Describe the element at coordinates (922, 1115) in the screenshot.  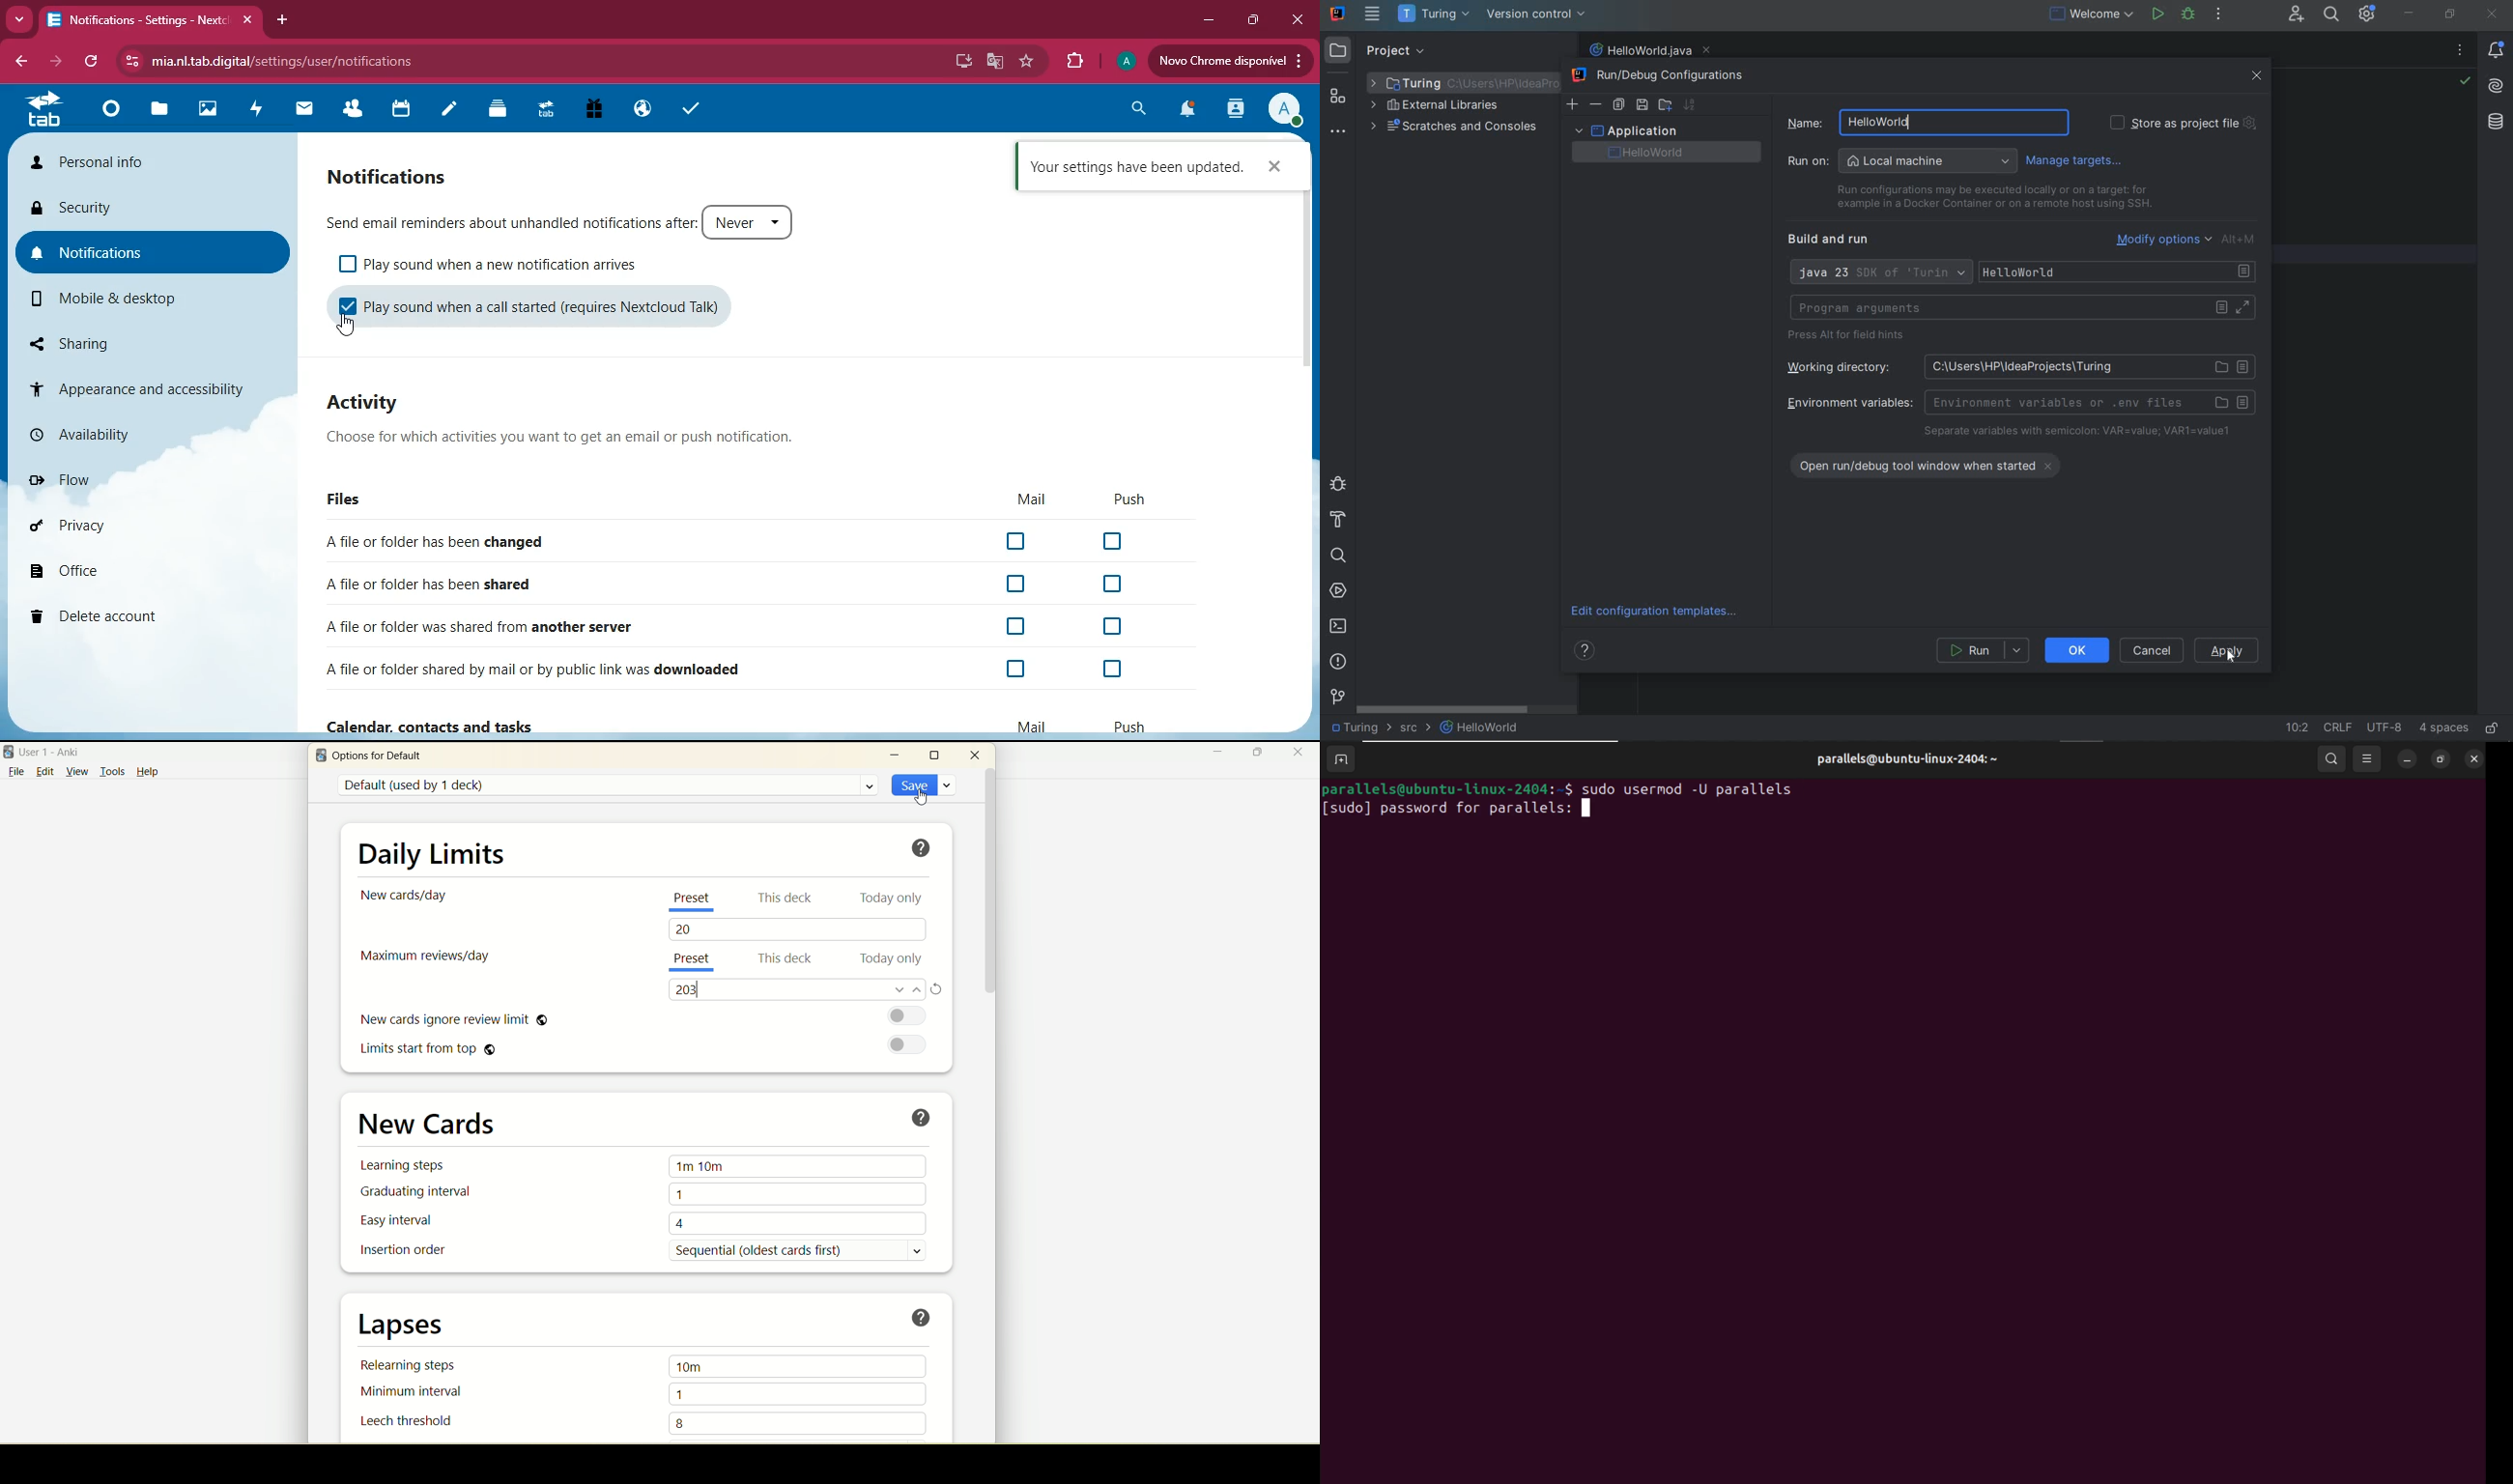
I see `help` at that location.